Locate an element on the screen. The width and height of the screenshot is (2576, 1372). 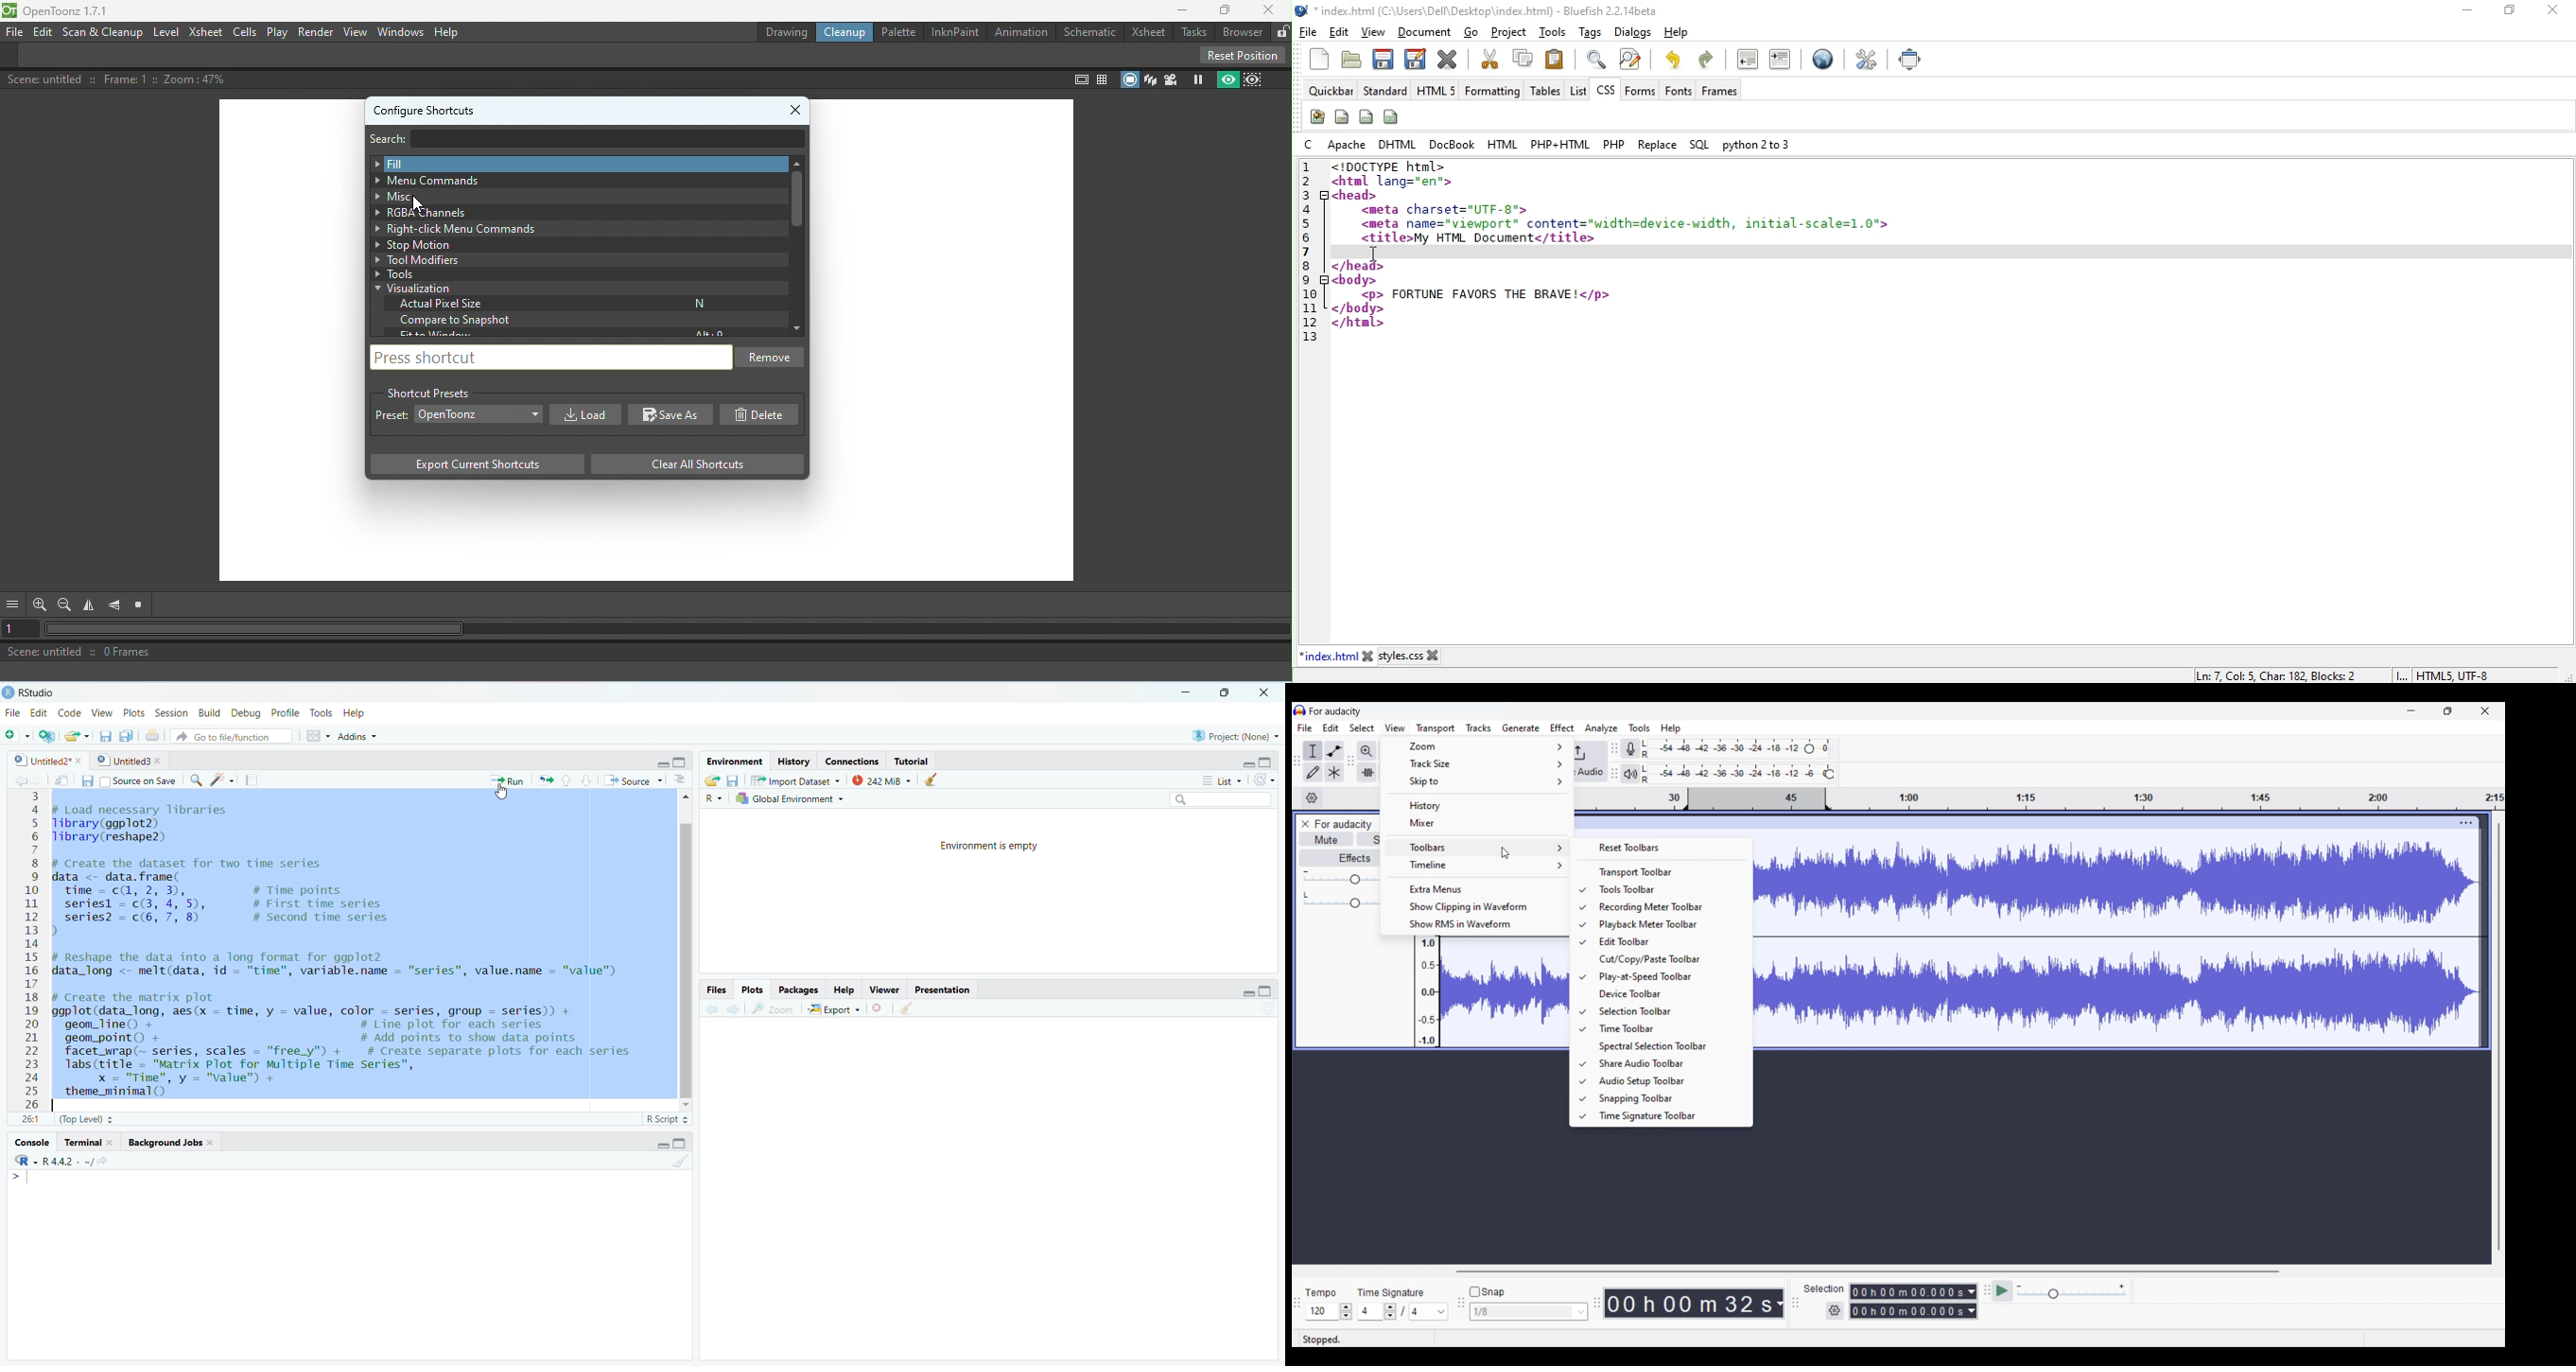
dialog is located at coordinates (1632, 32).